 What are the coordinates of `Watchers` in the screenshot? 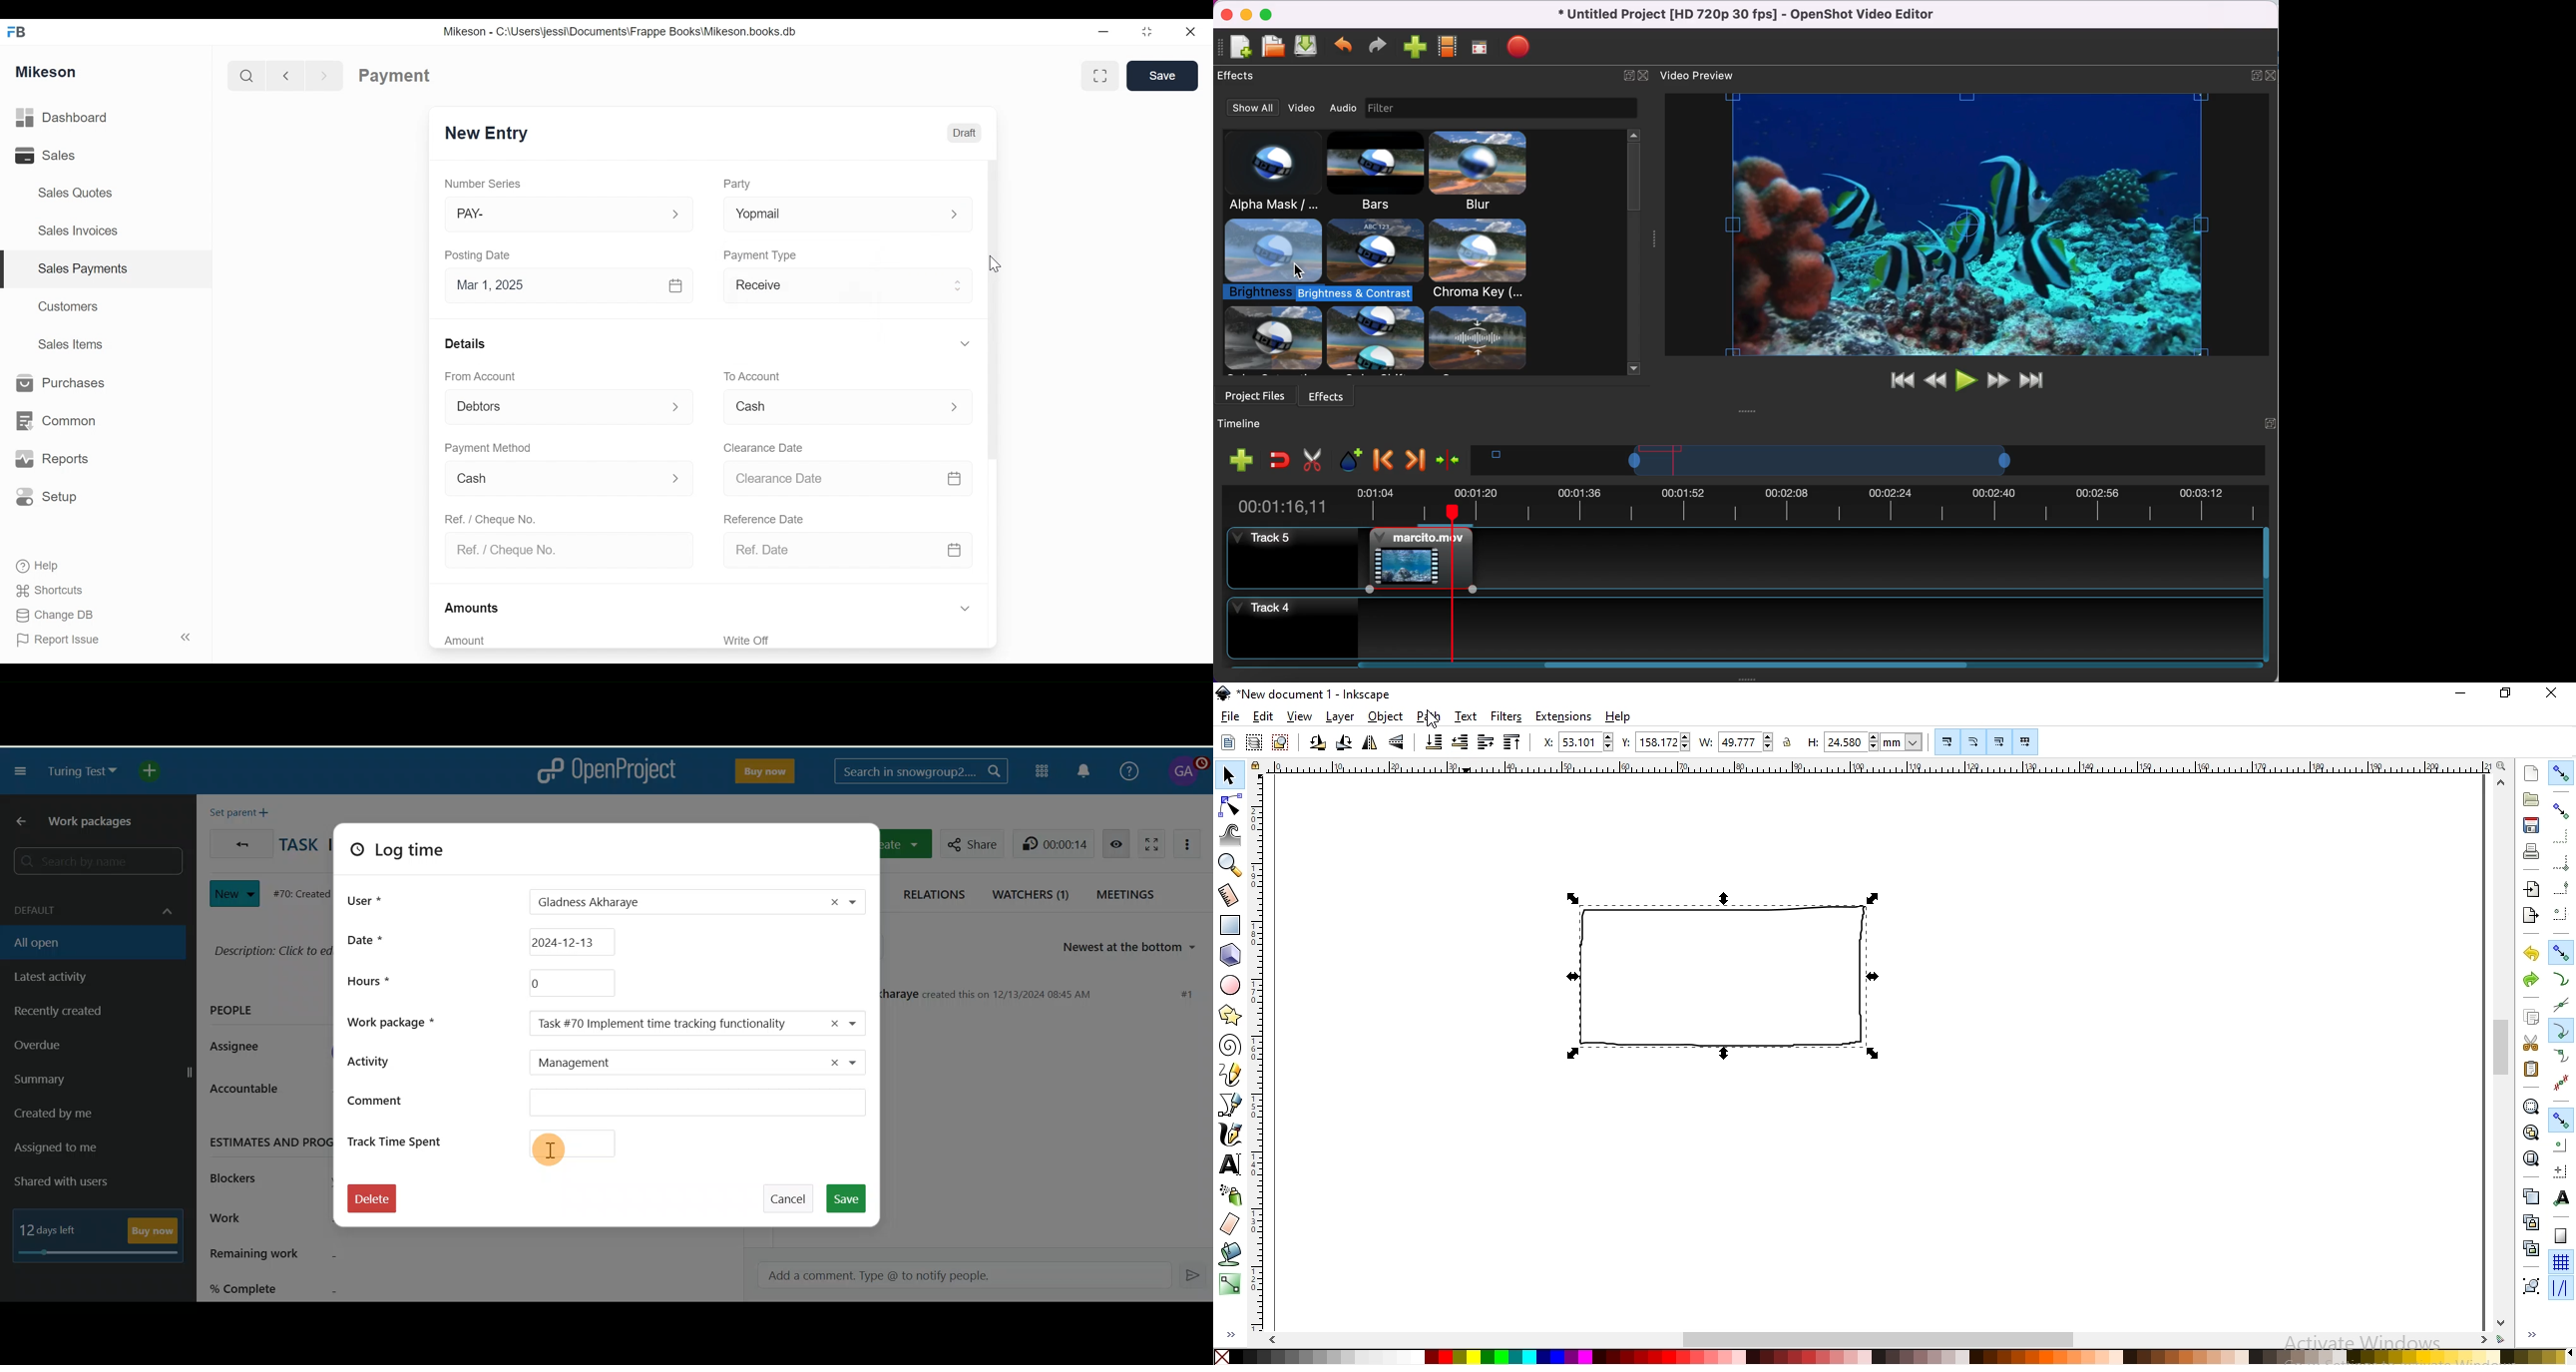 It's located at (1032, 892).